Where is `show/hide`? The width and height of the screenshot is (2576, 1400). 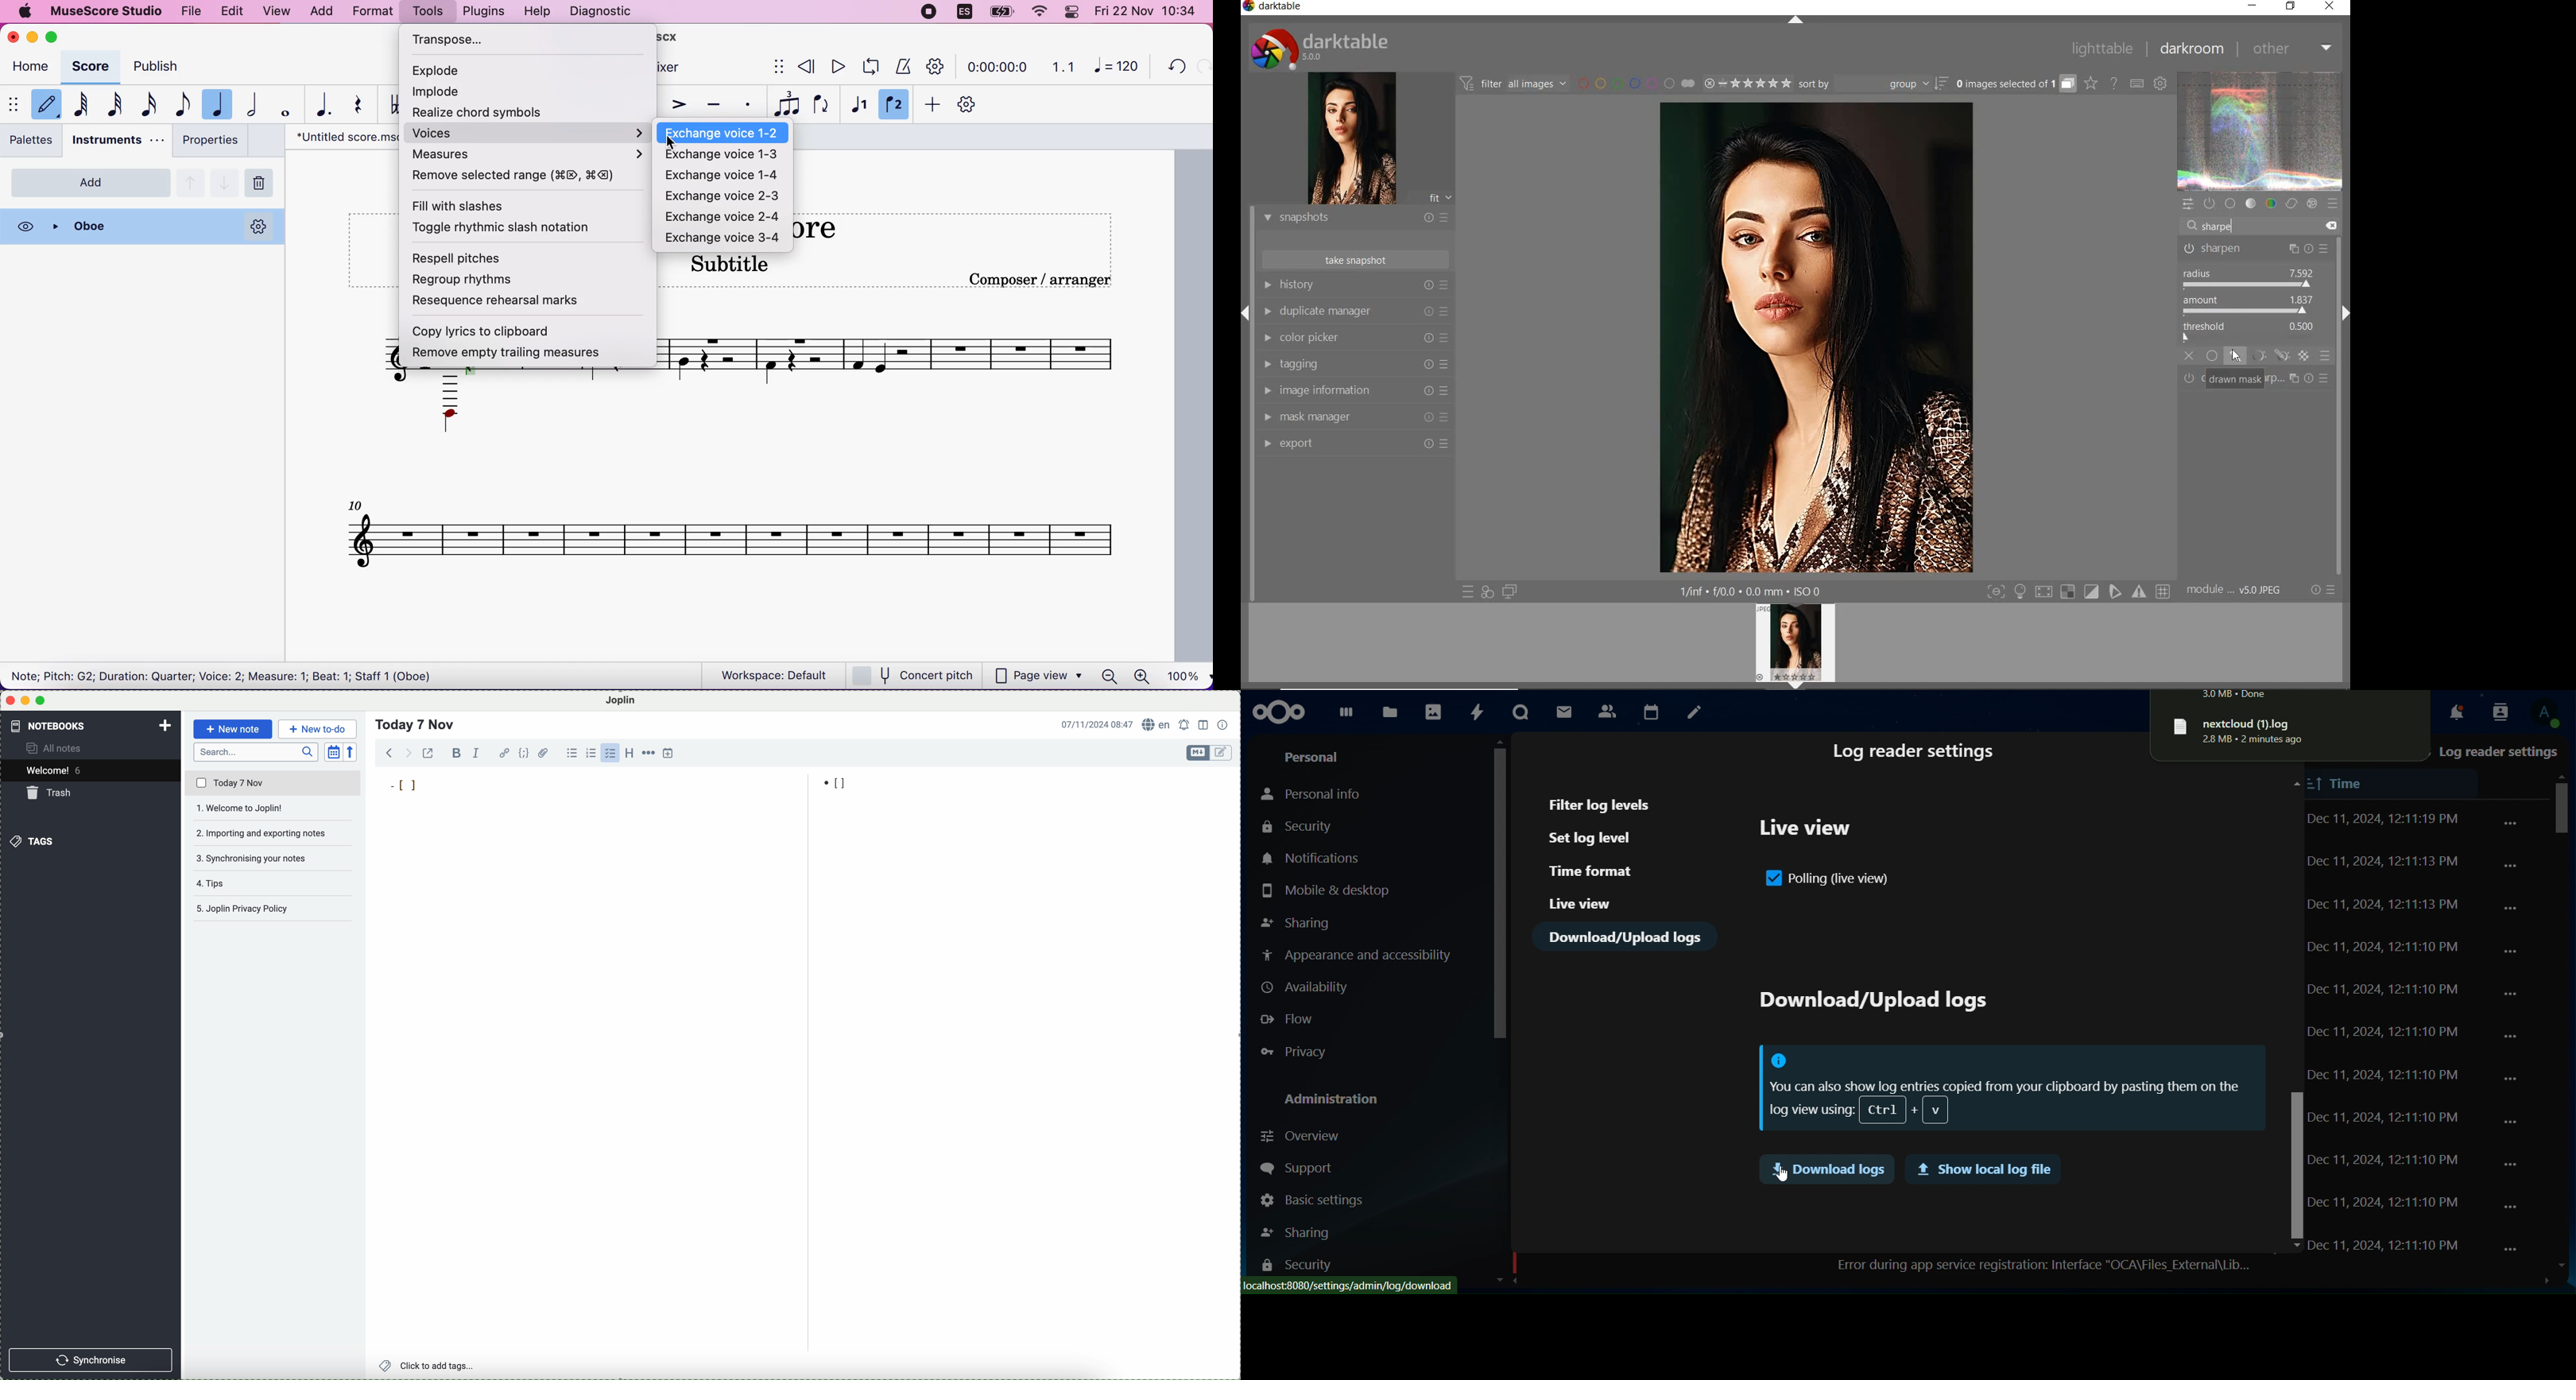
show/hide is located at coordinates (15, 106).